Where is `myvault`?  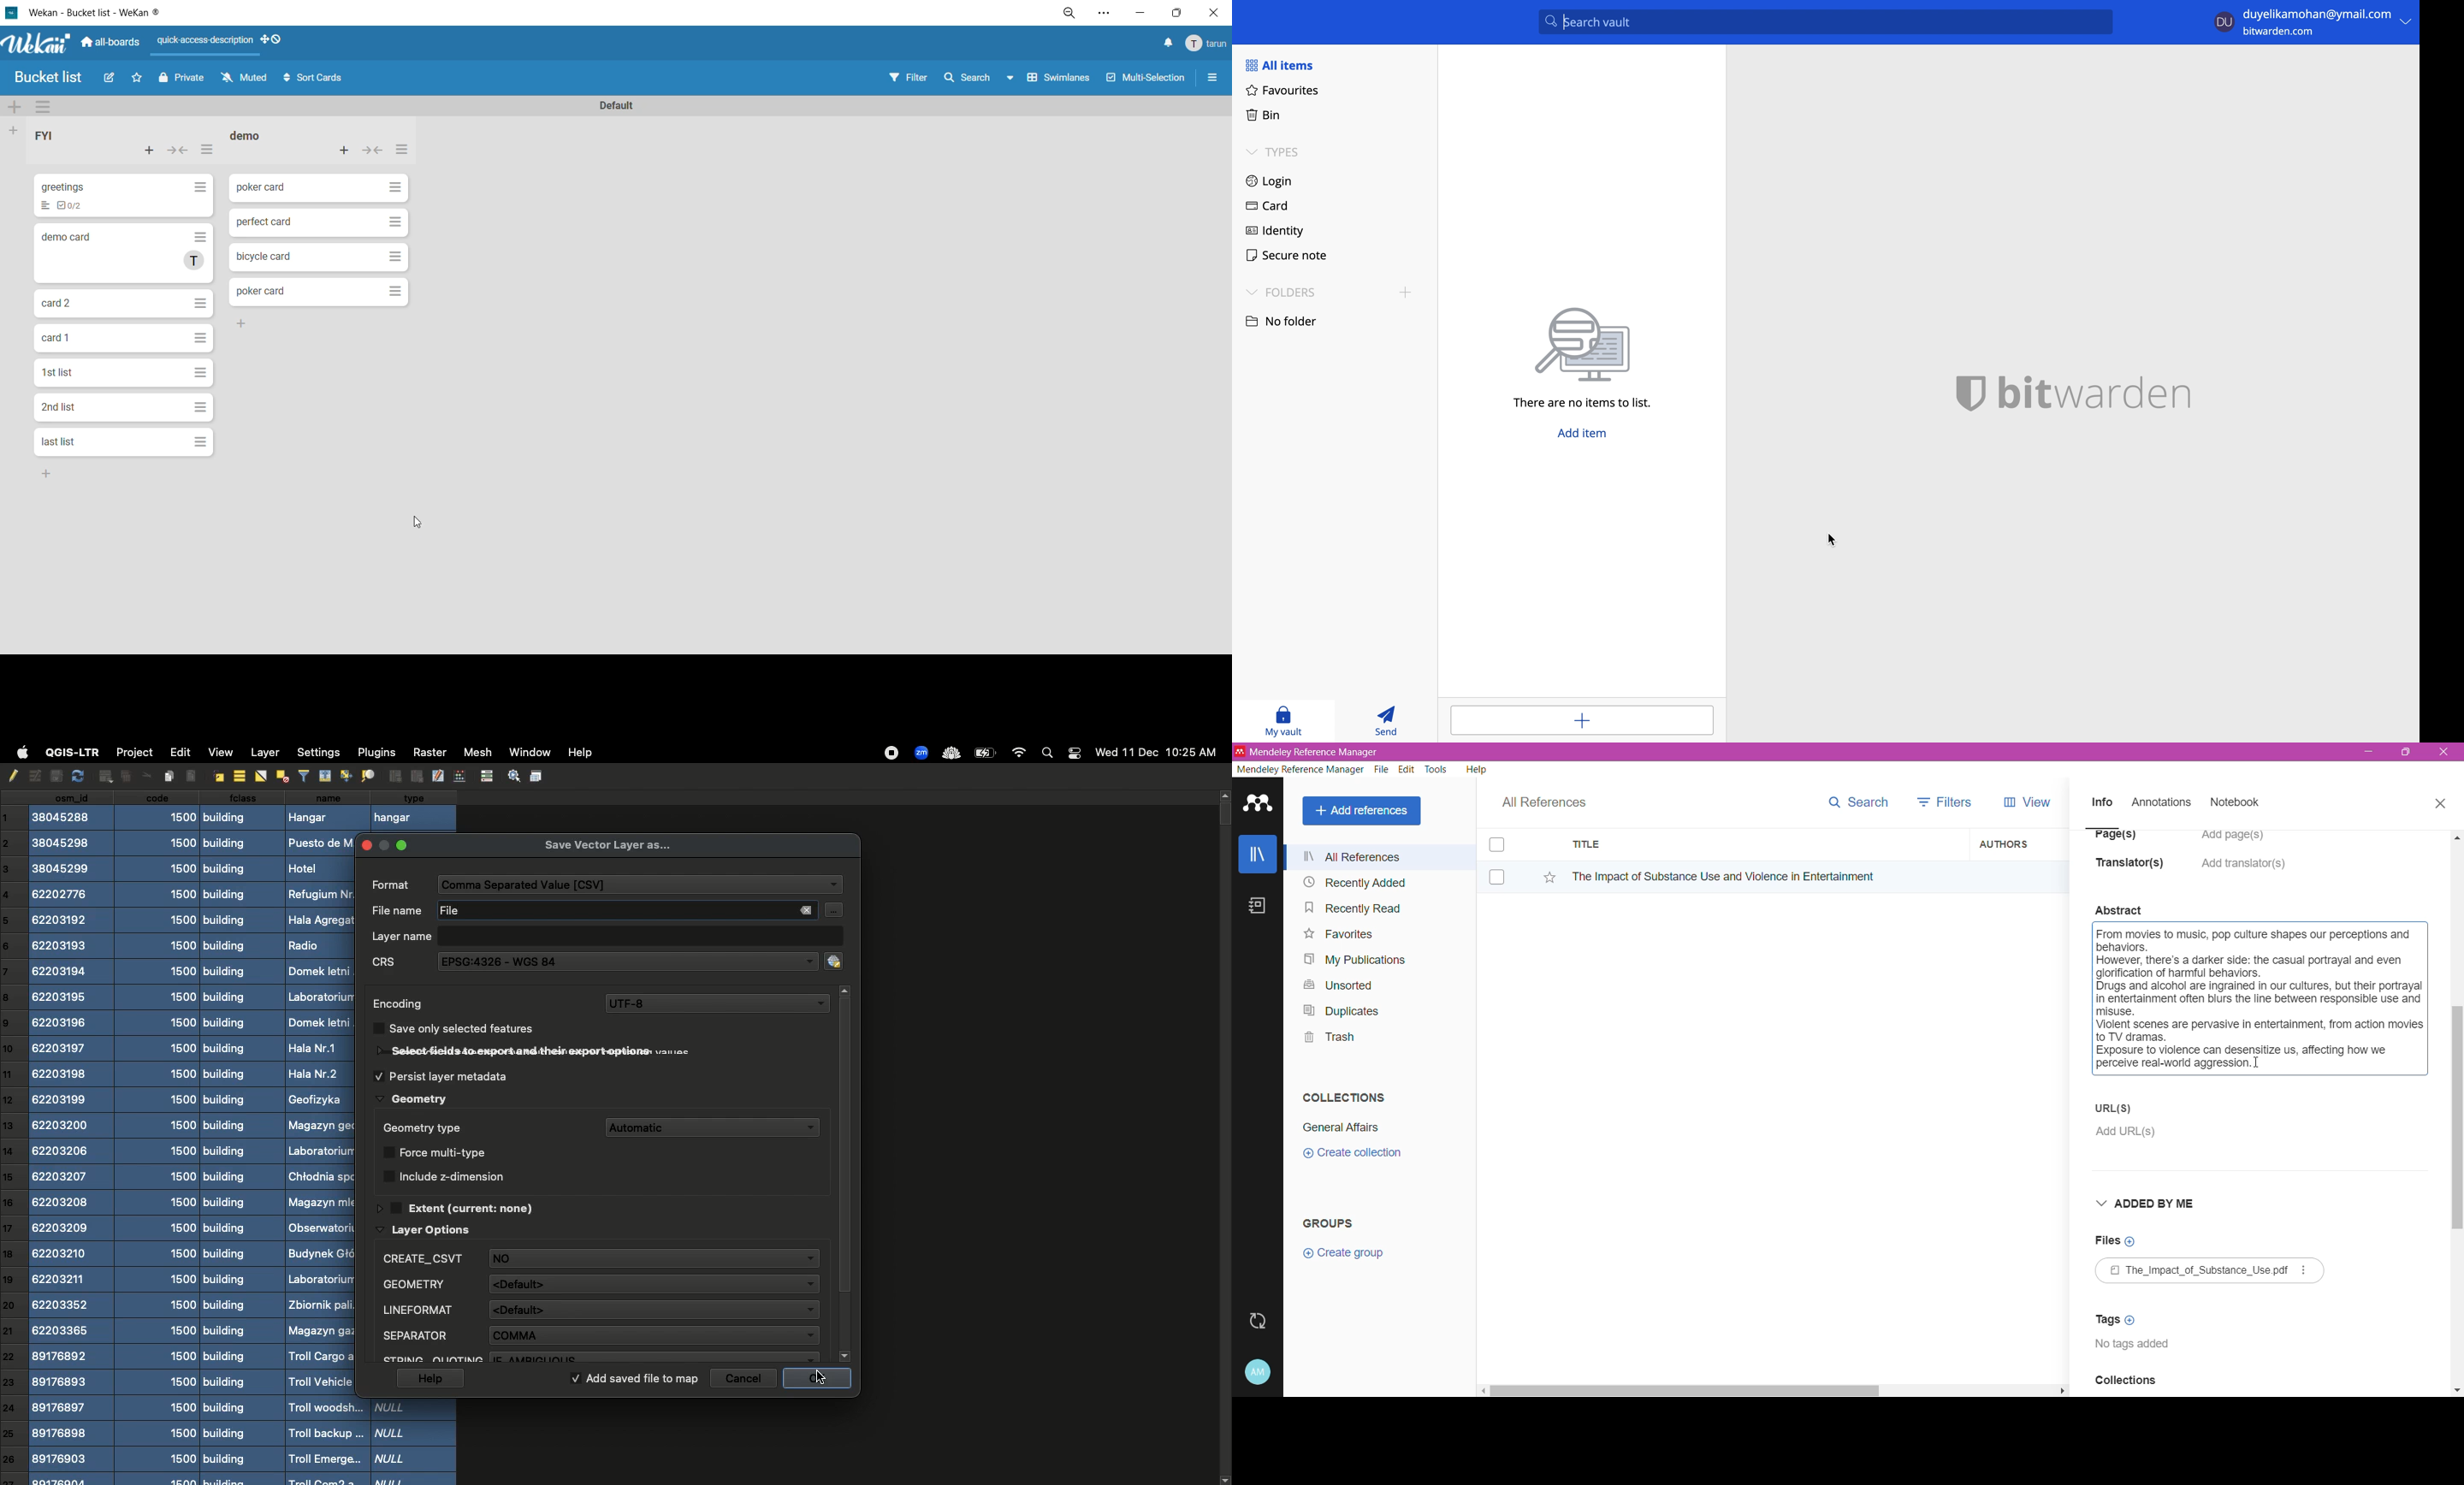 myvault is located at coordinates (1293, 721).